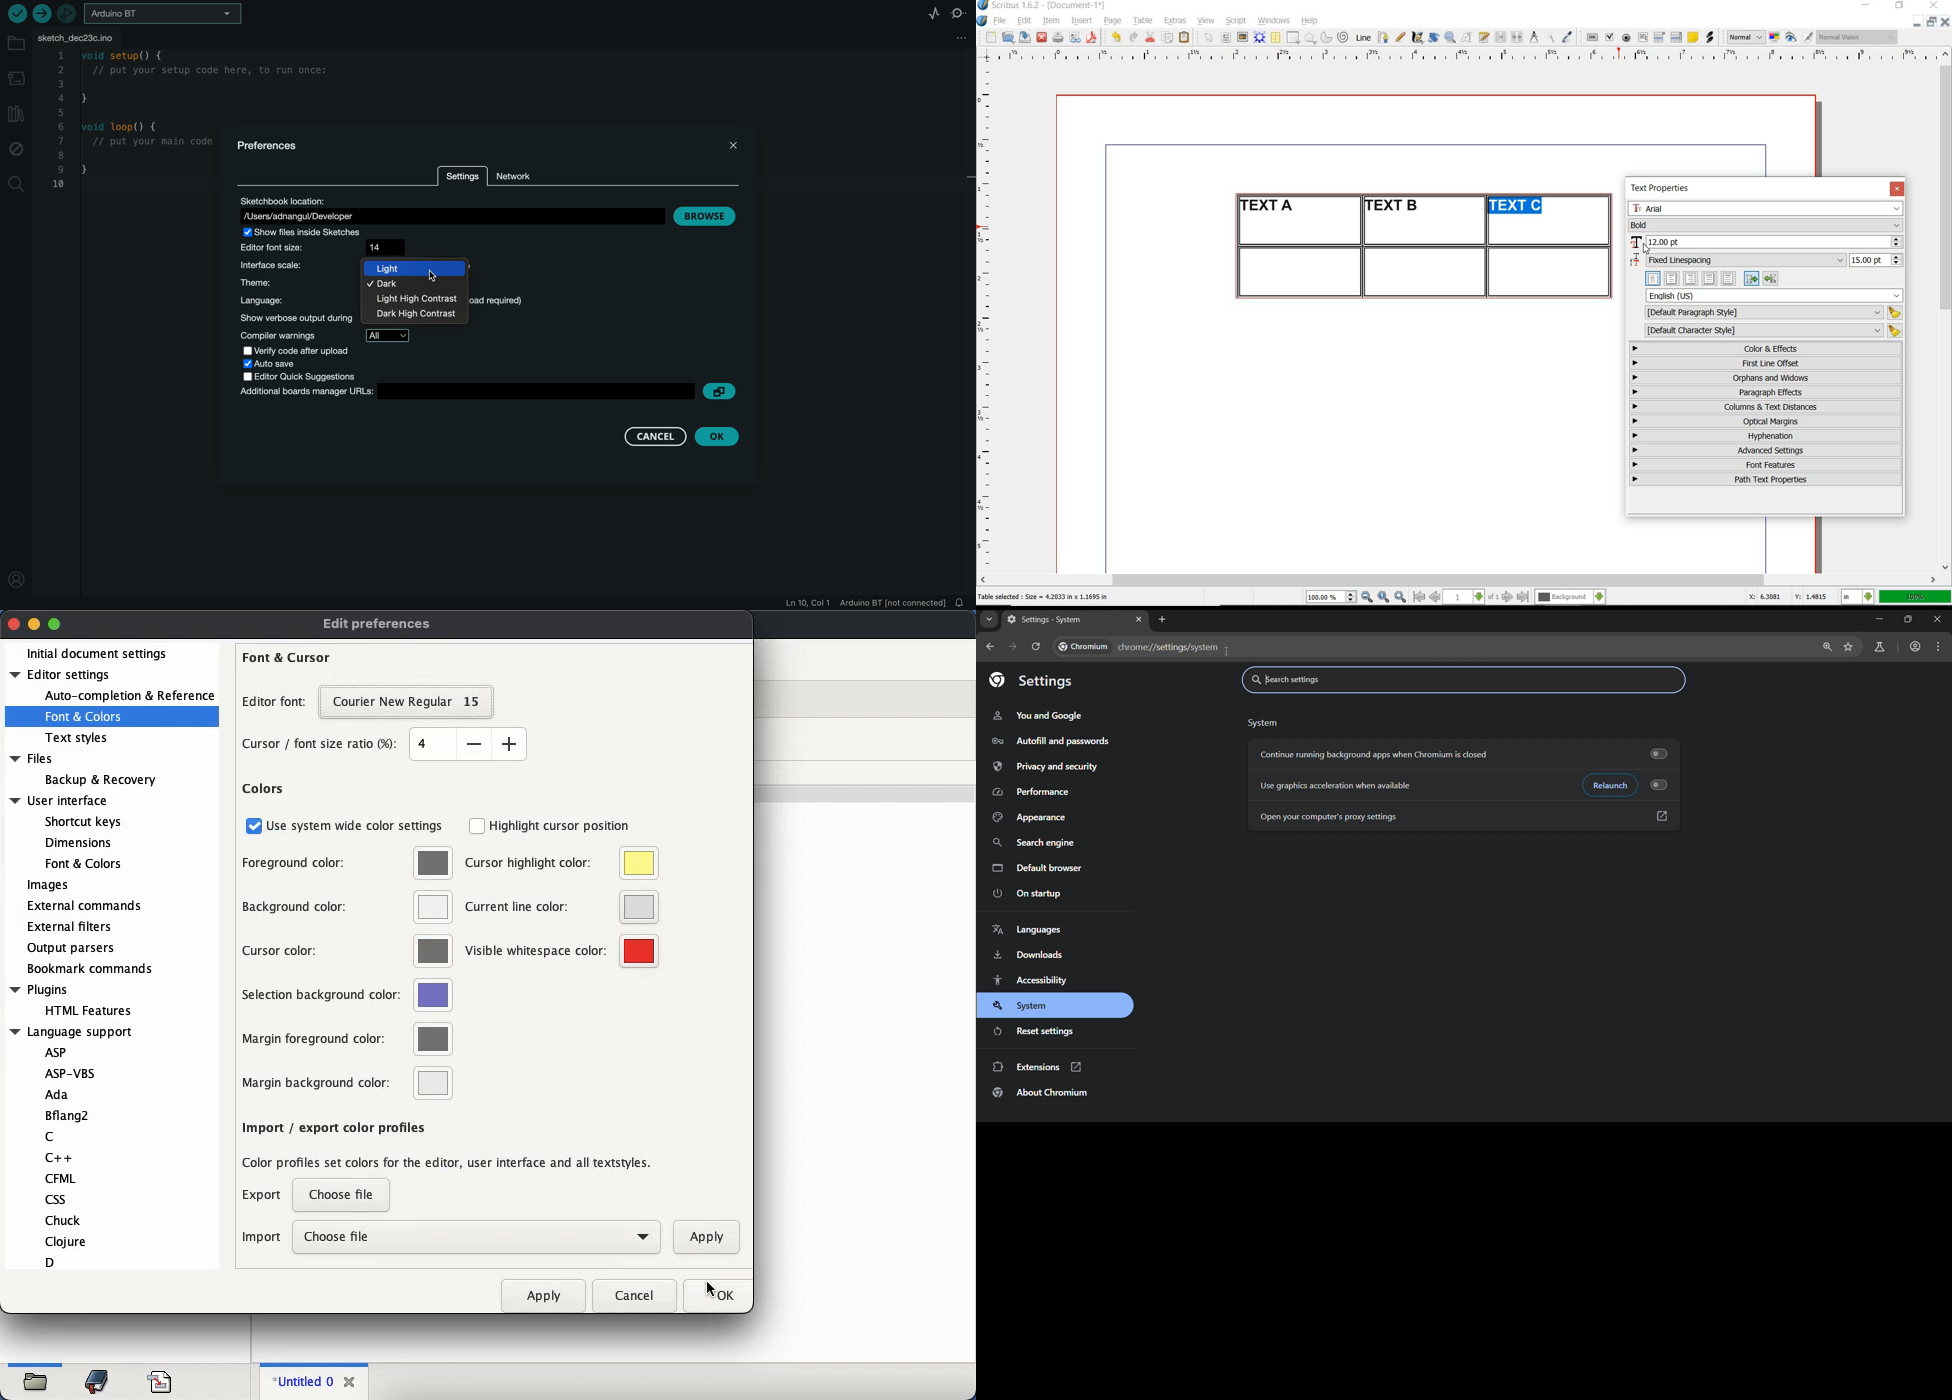 The height and width of the screenshot is (1400, 1960). What do you see at coordinates (1362, 37) in the screenshot?
I see `line` at bounding box center [1362, 37].